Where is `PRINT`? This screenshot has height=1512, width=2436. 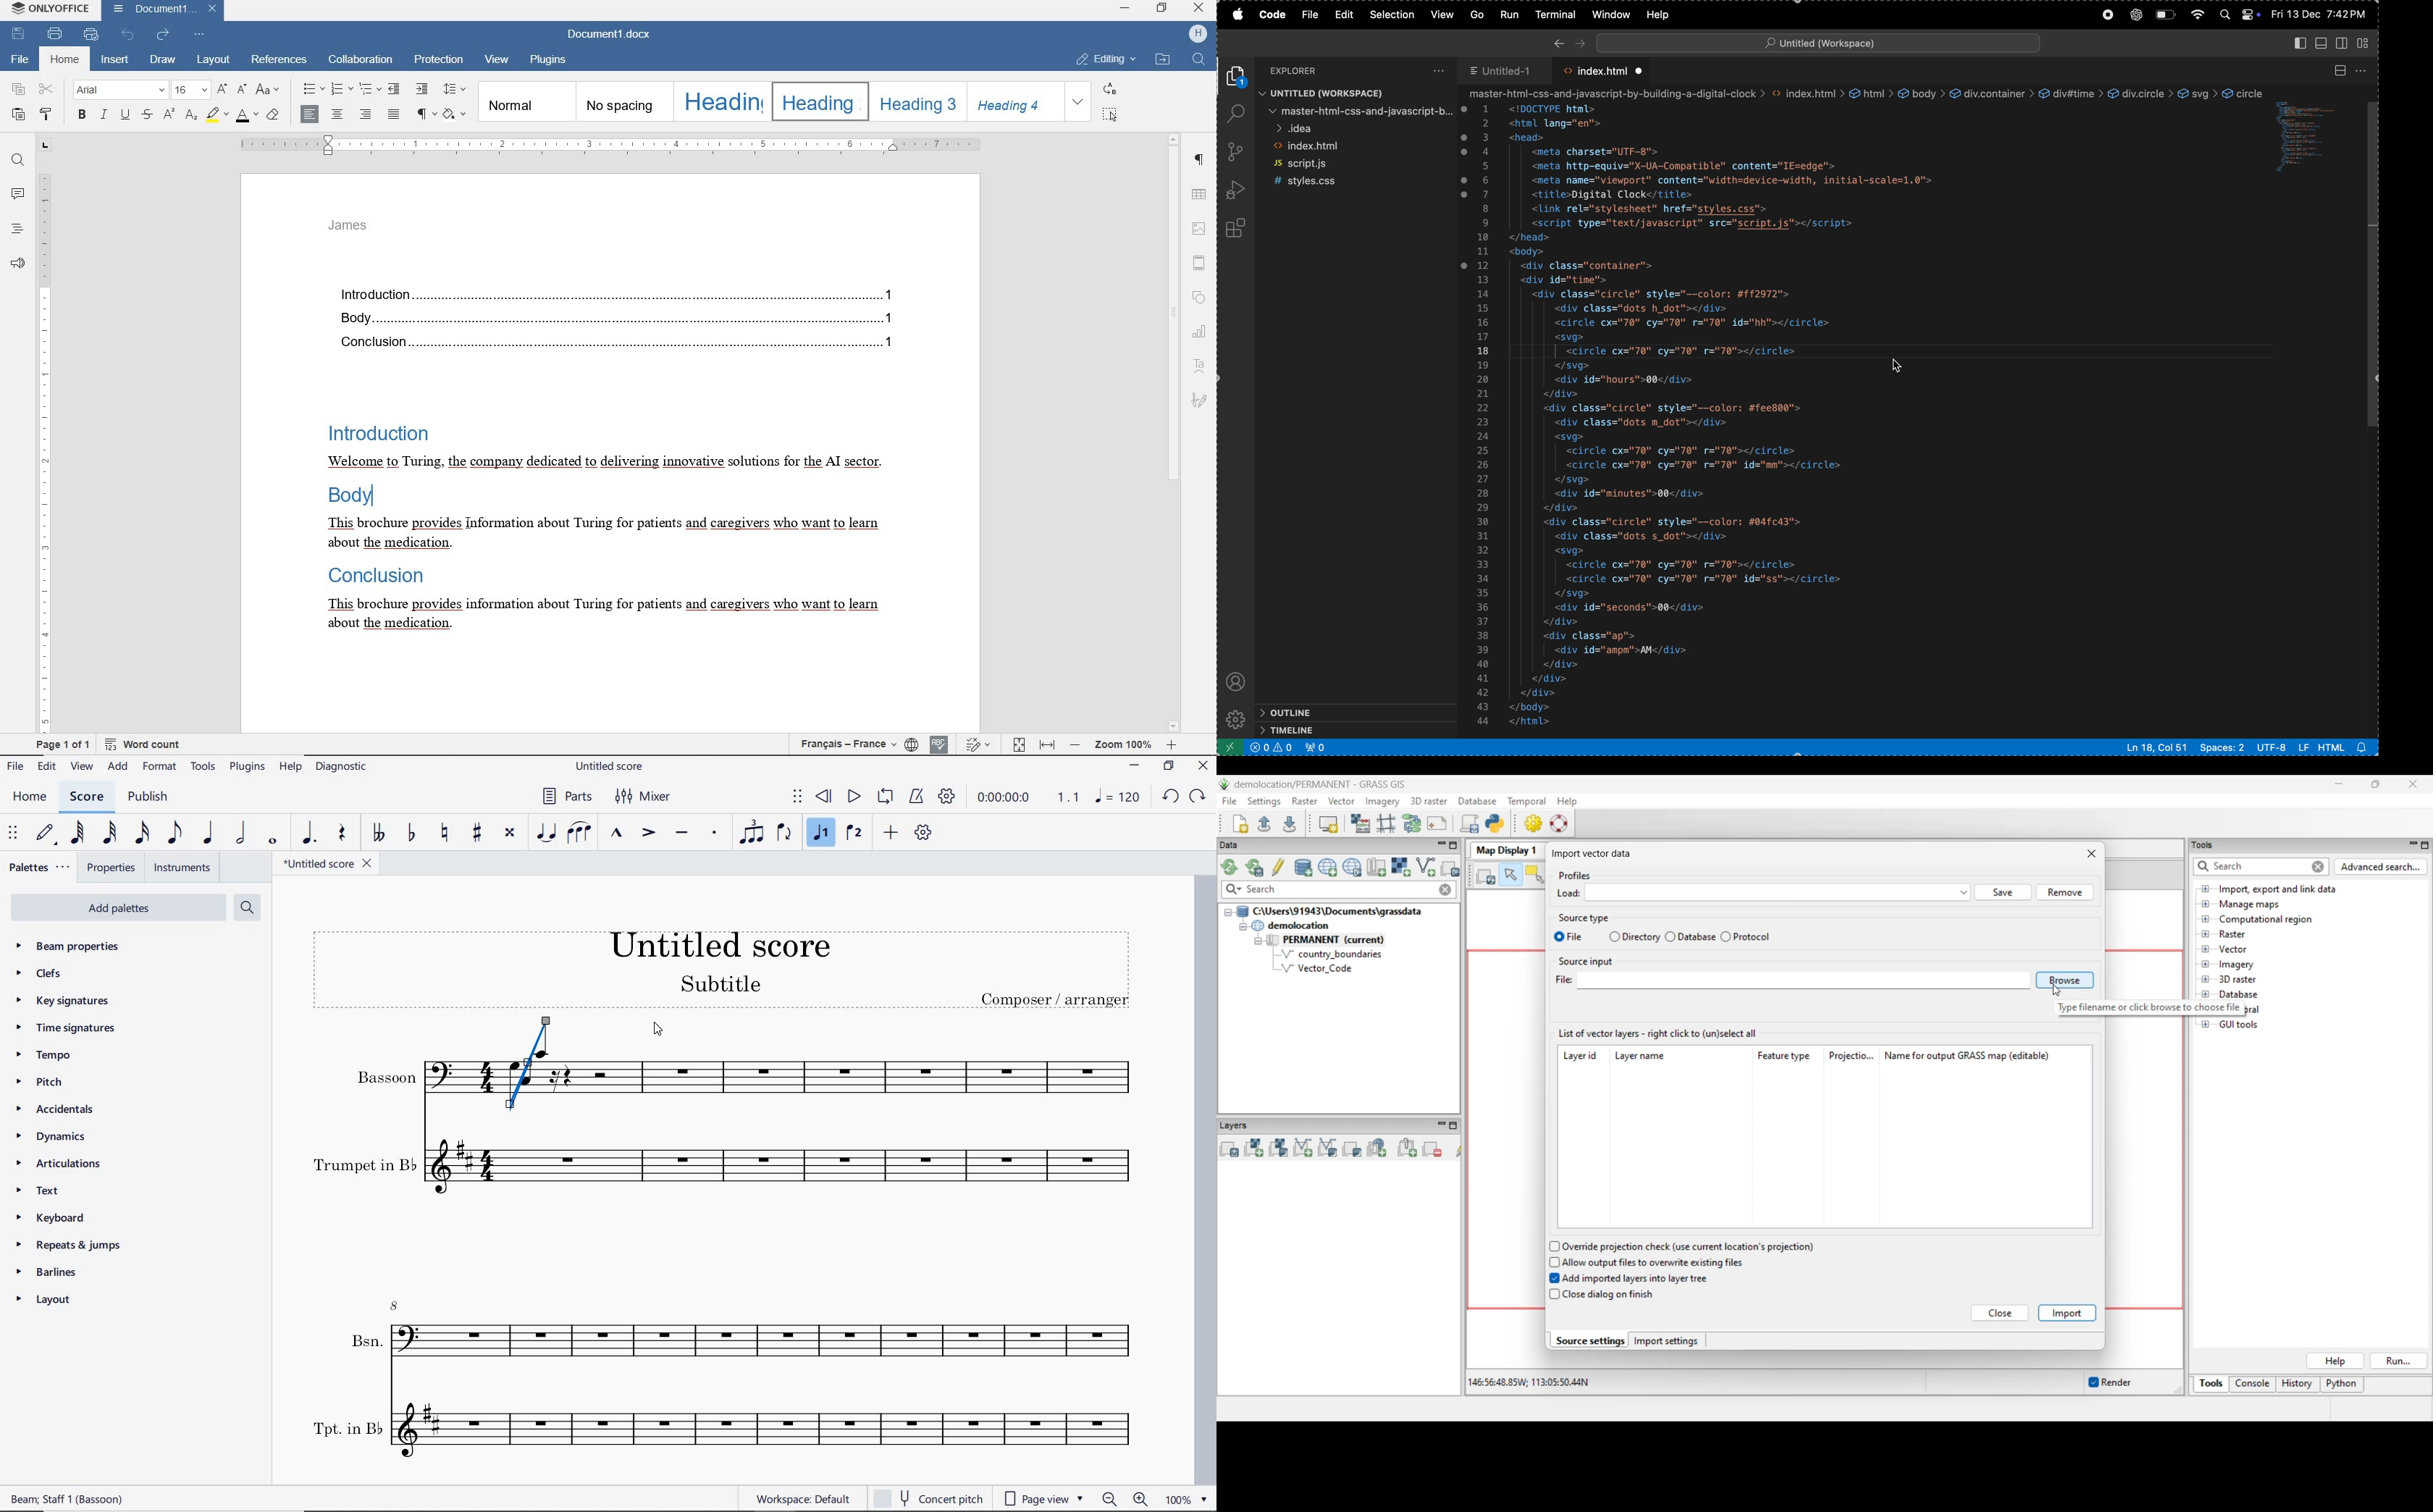
PRINT is located at coordinates (55, 33).